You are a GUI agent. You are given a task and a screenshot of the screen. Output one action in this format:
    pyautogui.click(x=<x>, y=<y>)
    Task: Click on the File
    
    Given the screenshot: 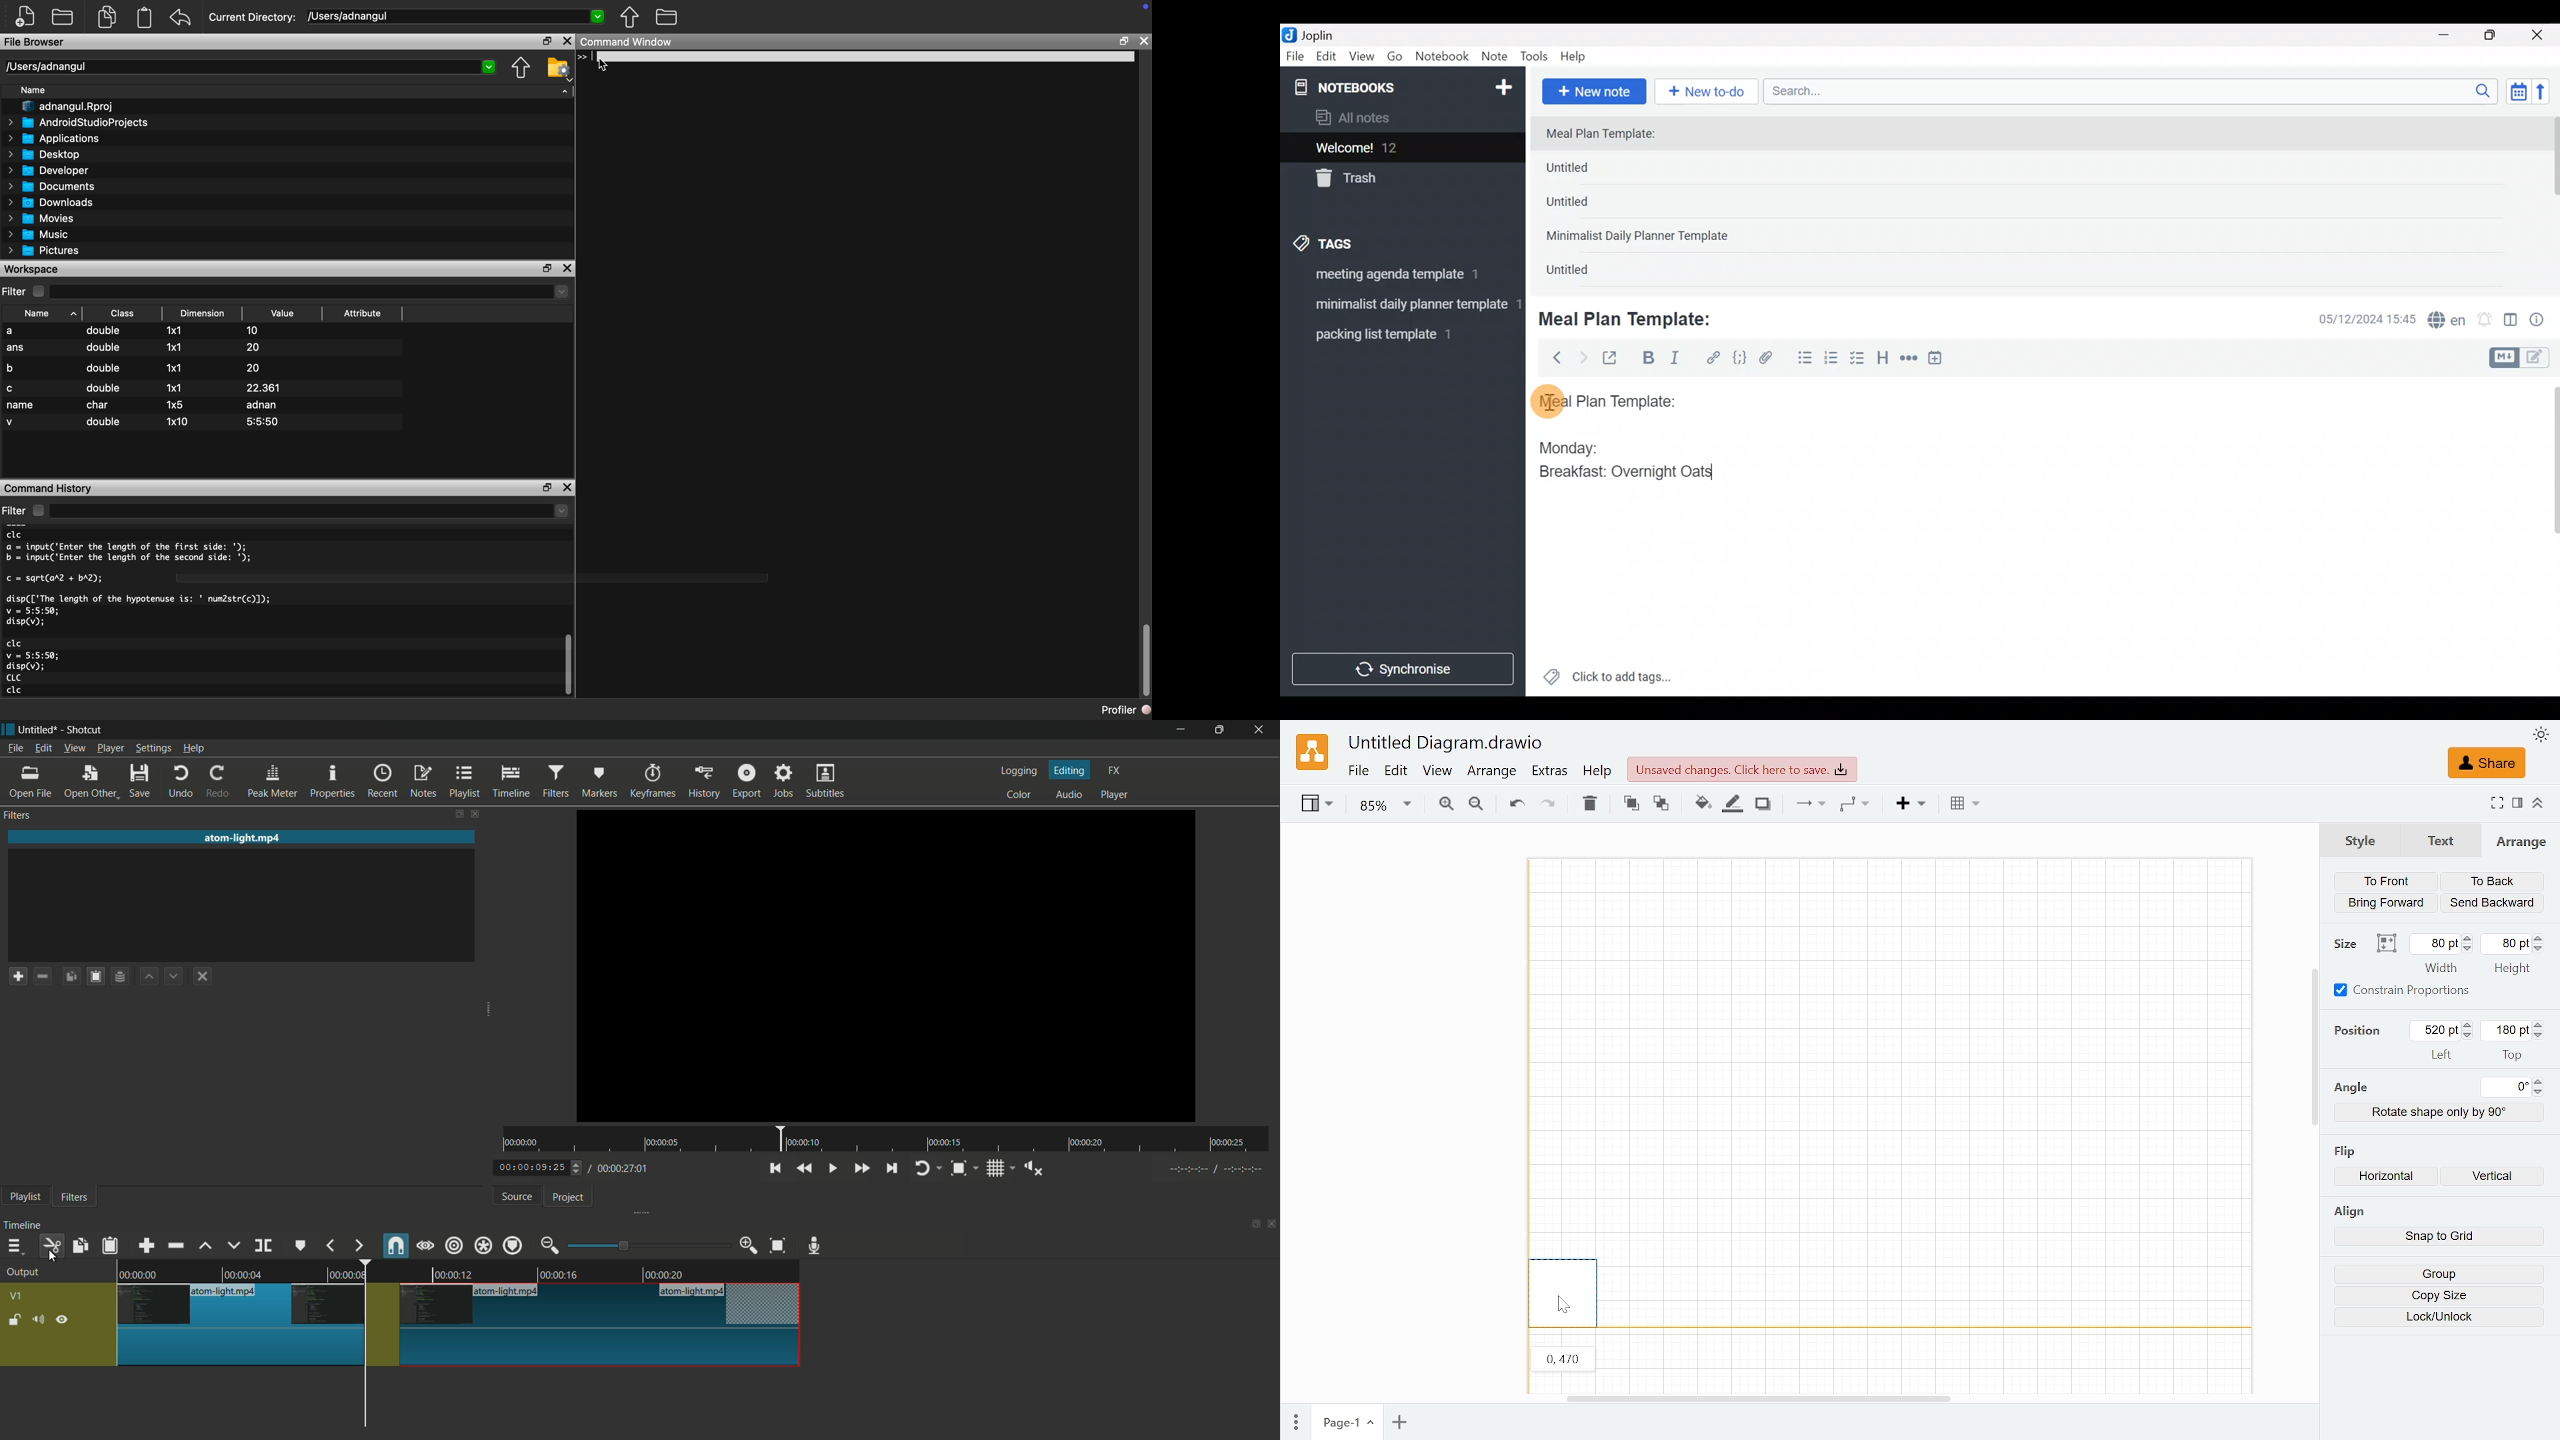 What is the action you would take?
    pyautogui.click(x=1296, y=57)
    